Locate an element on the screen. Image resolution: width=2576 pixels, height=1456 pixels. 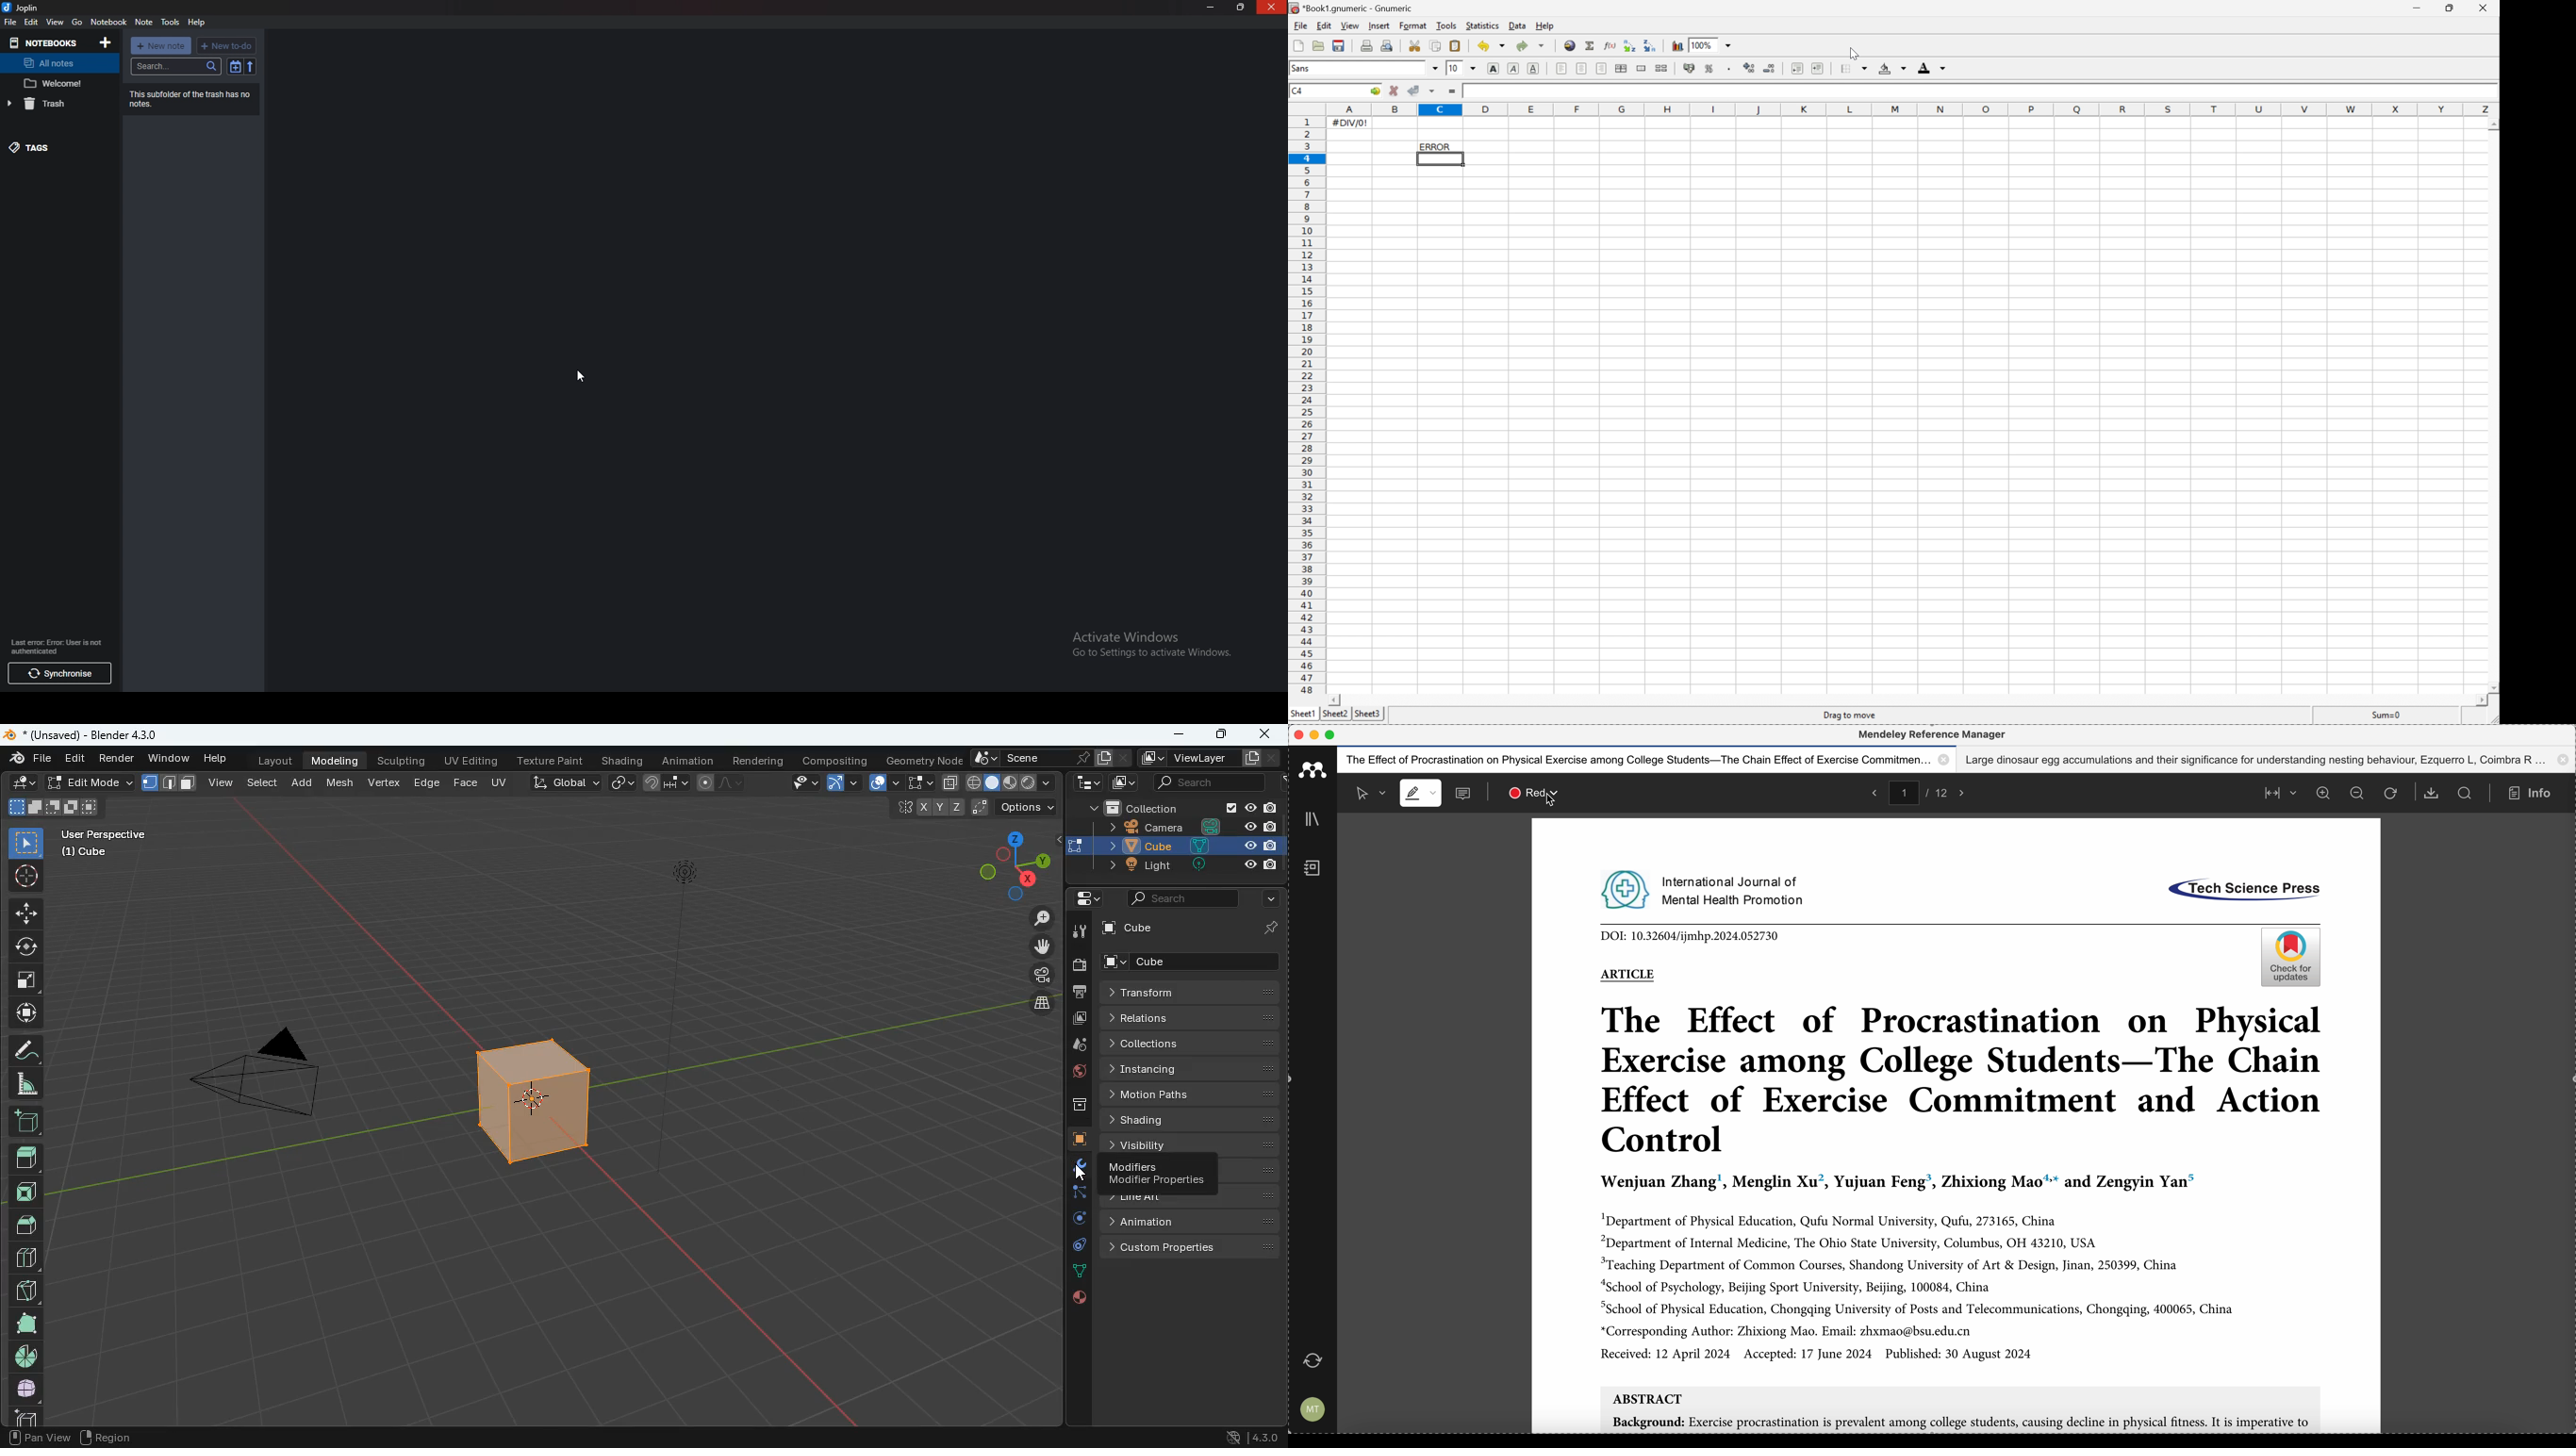
library is located at coordinates (1315, 820).